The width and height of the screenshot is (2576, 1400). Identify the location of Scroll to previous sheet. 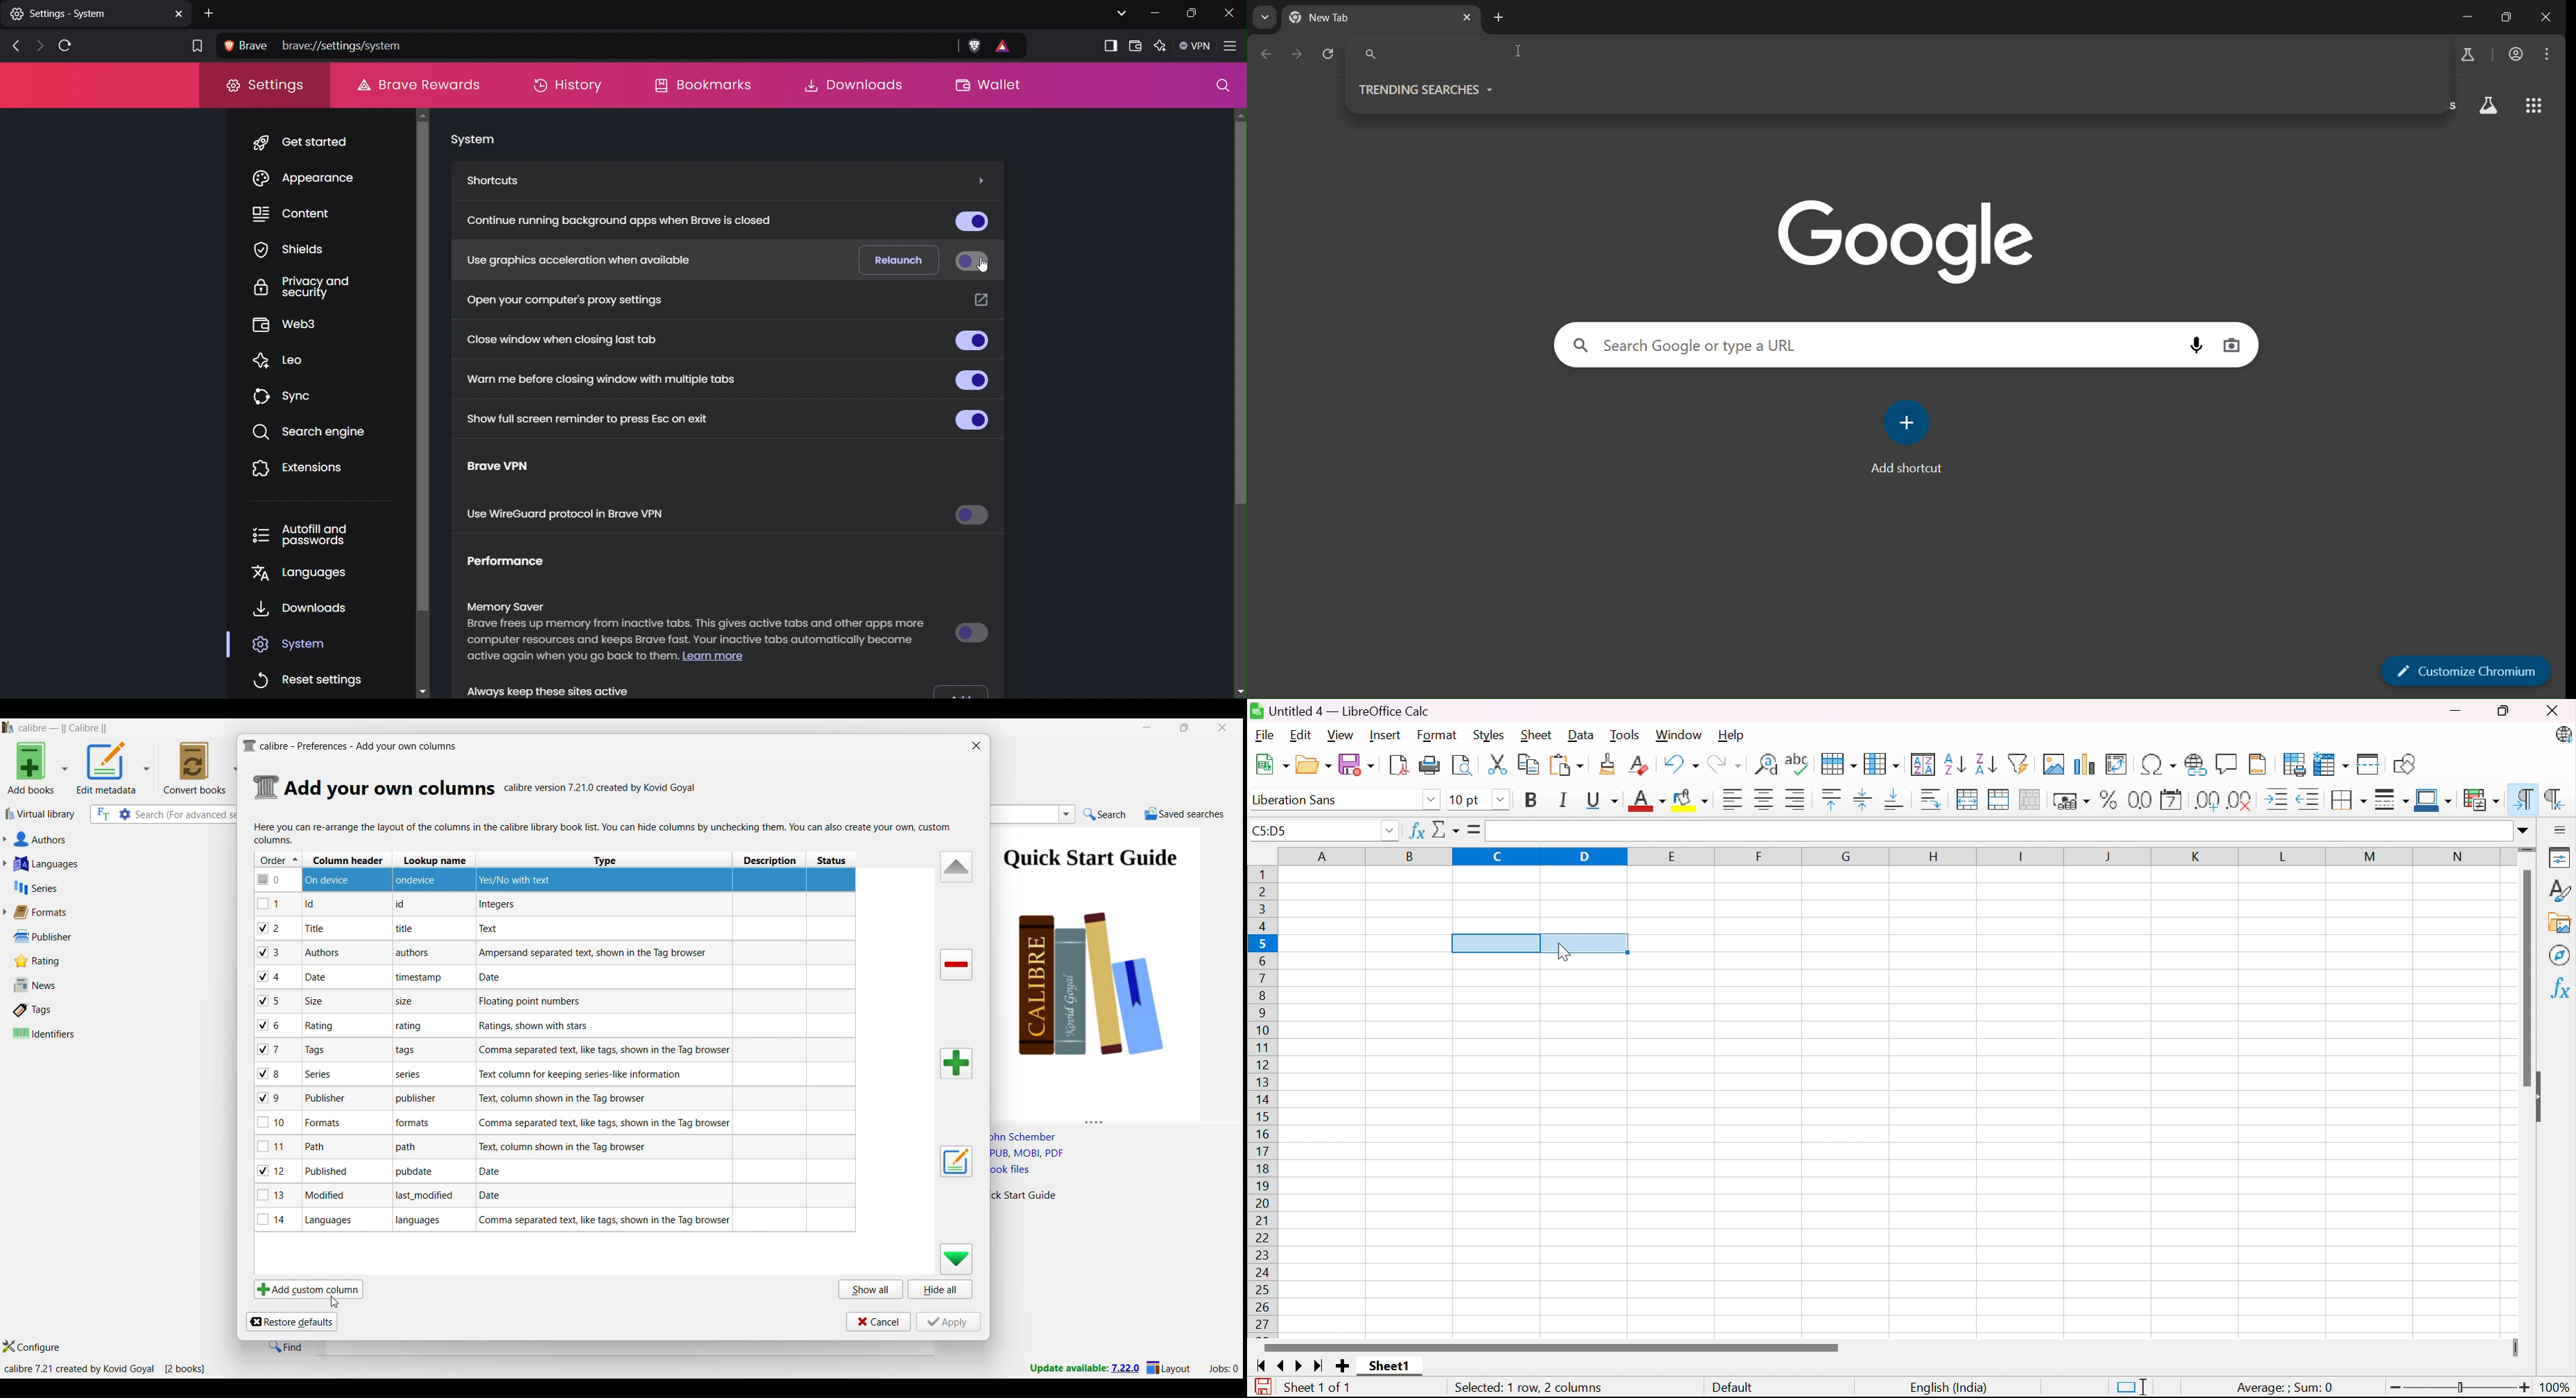
(1282, 1368).